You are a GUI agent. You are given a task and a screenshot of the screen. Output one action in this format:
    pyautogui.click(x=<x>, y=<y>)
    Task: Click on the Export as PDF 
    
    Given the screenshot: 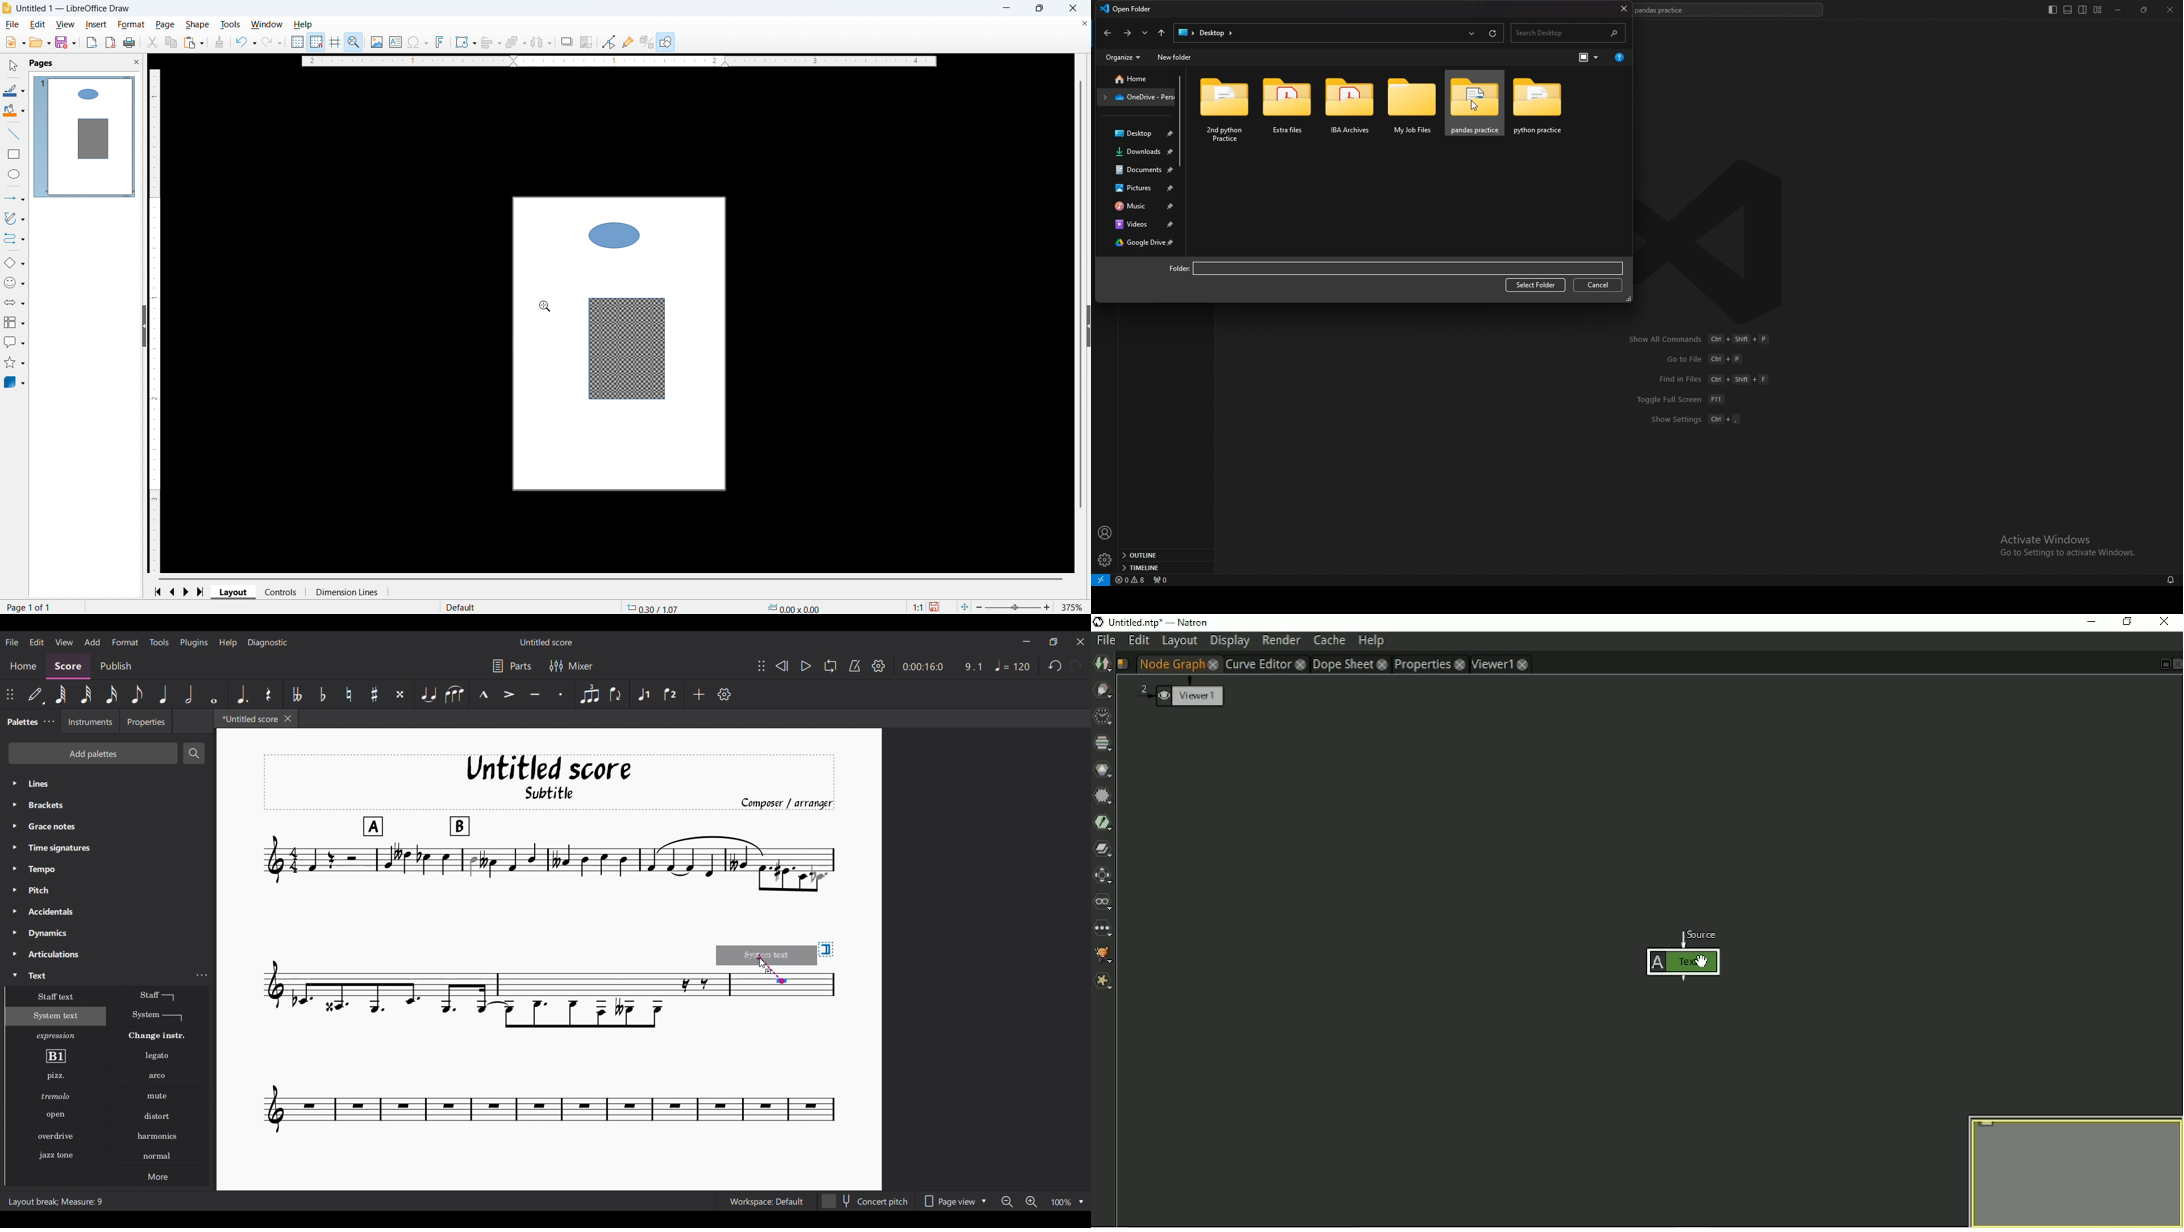 What is the action you would take?
    pyautogui.click(x=110, y=43)
    